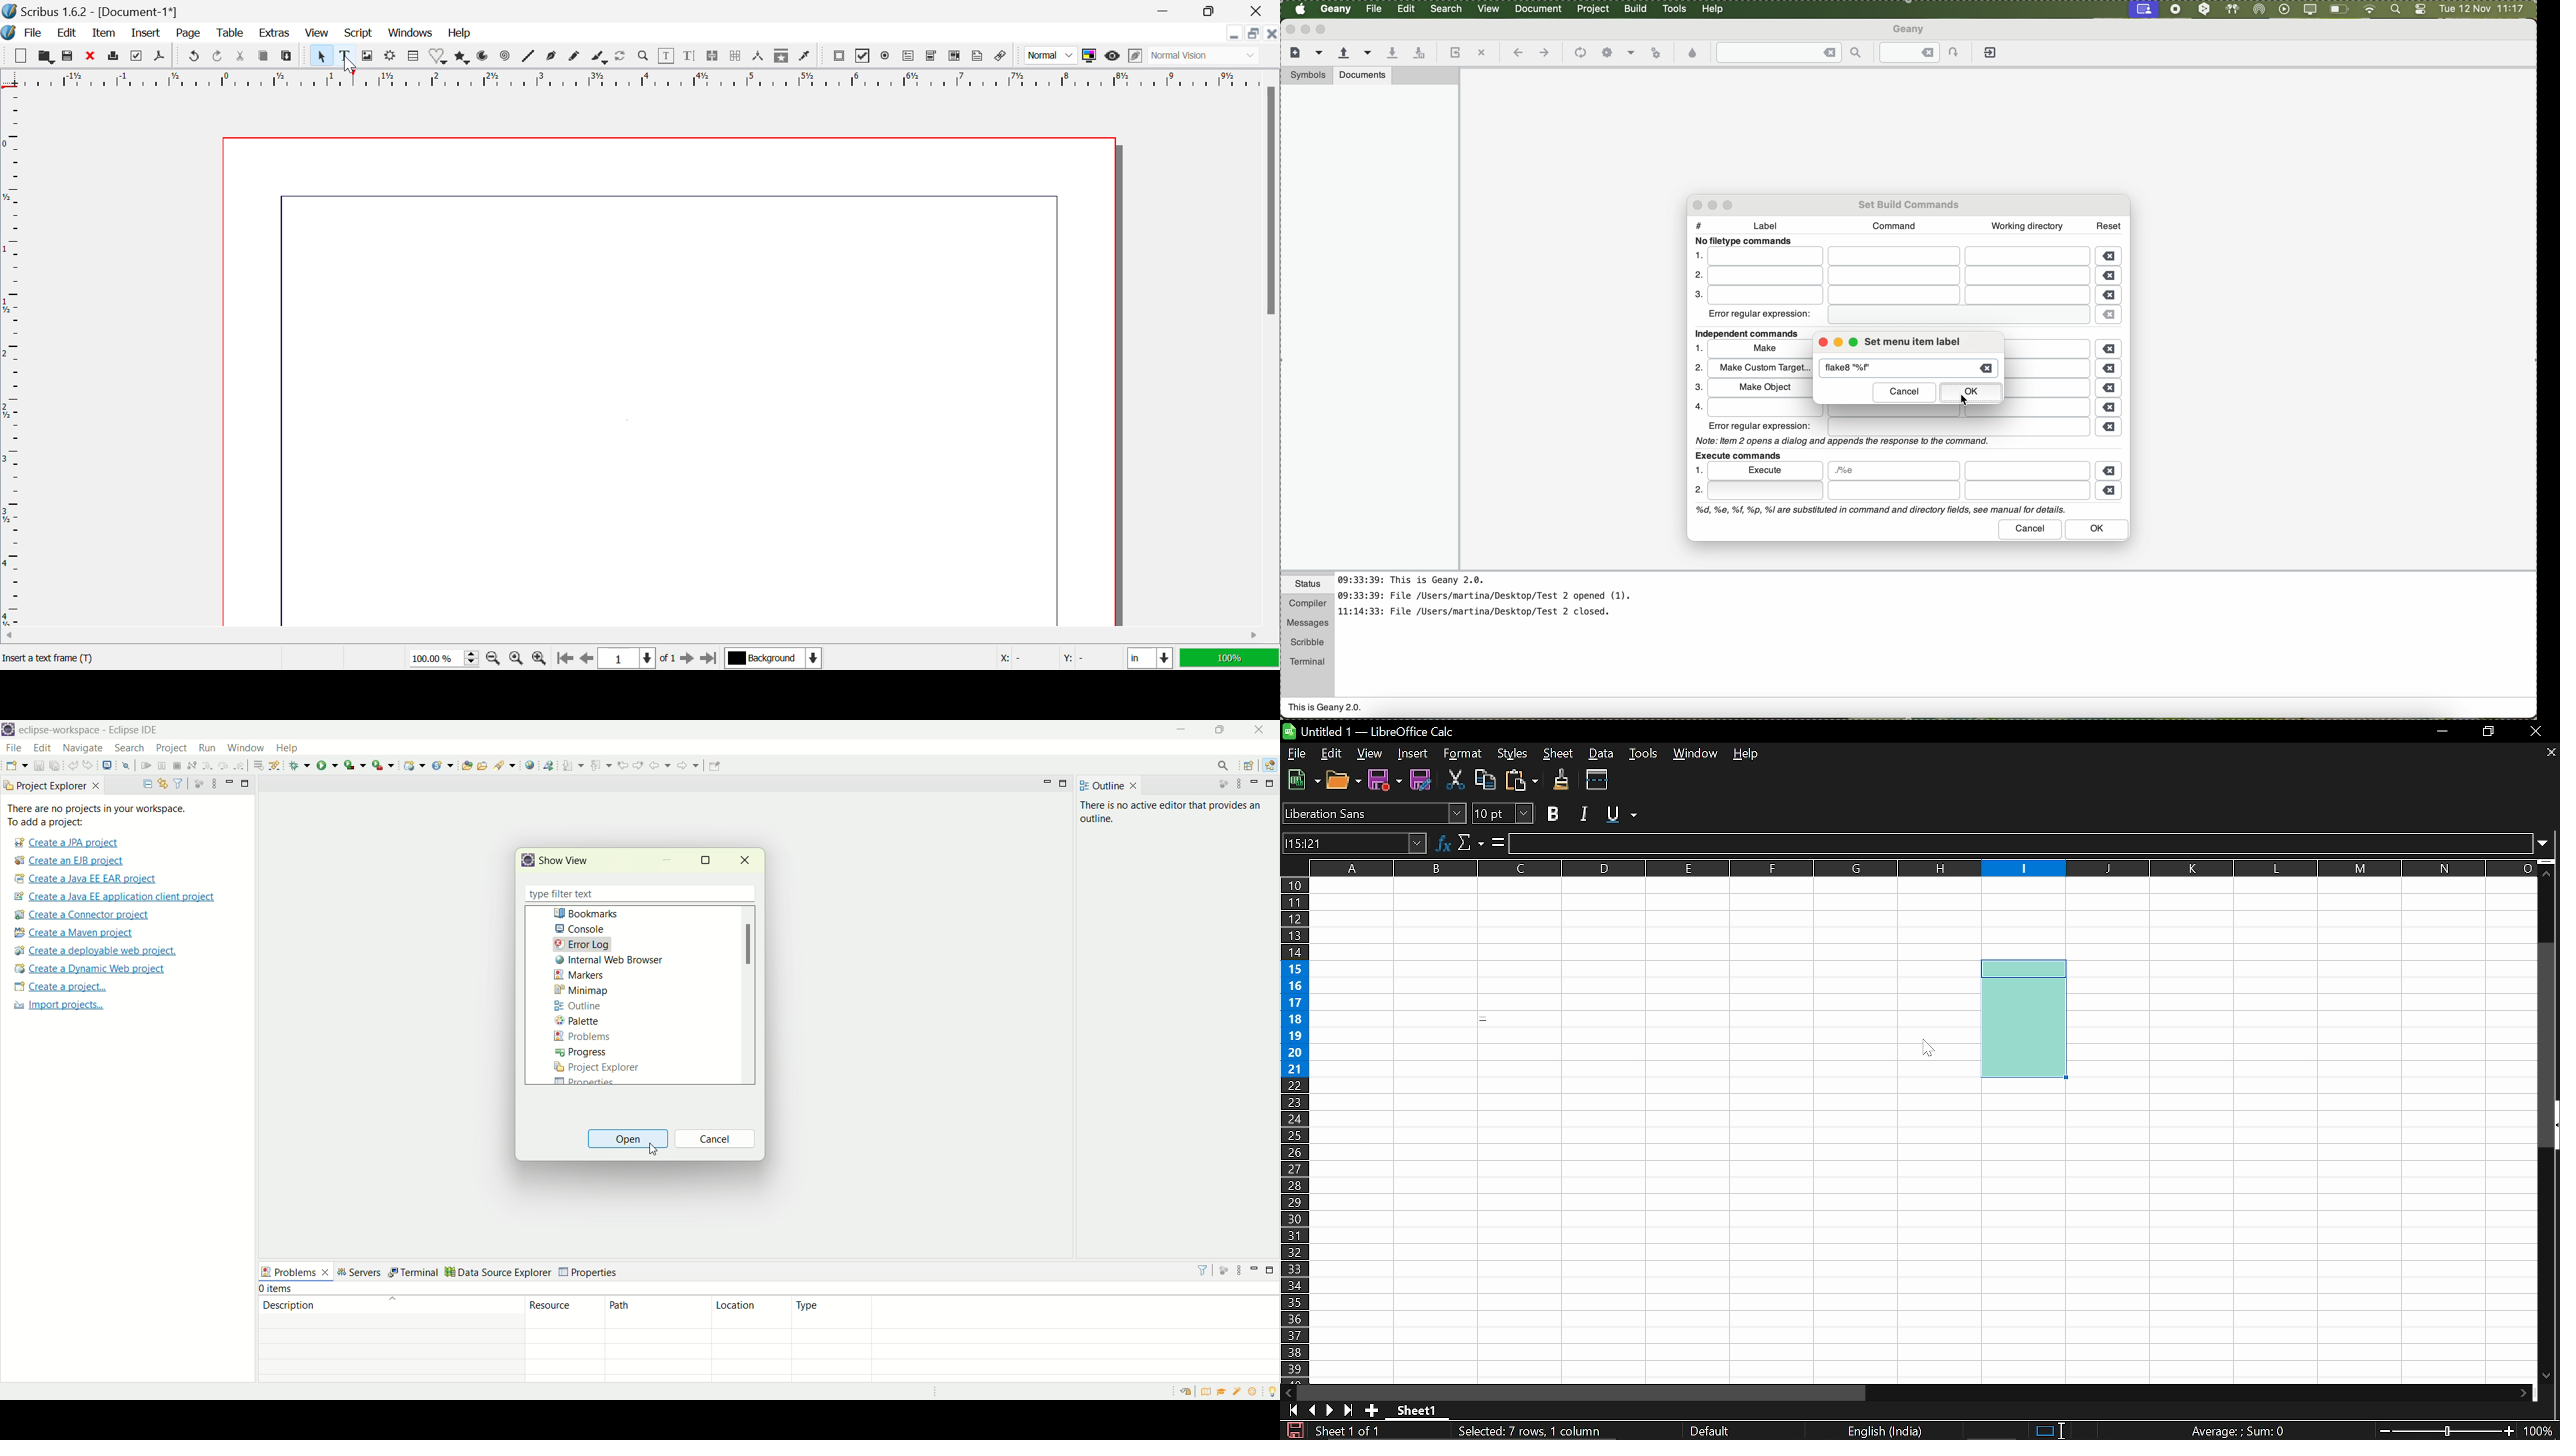 Image resolution: width=2576 pixels, height=1456 pixels. Describe the element at coordinates (1697, 755) in the screenshot. I see `Window` at that location.